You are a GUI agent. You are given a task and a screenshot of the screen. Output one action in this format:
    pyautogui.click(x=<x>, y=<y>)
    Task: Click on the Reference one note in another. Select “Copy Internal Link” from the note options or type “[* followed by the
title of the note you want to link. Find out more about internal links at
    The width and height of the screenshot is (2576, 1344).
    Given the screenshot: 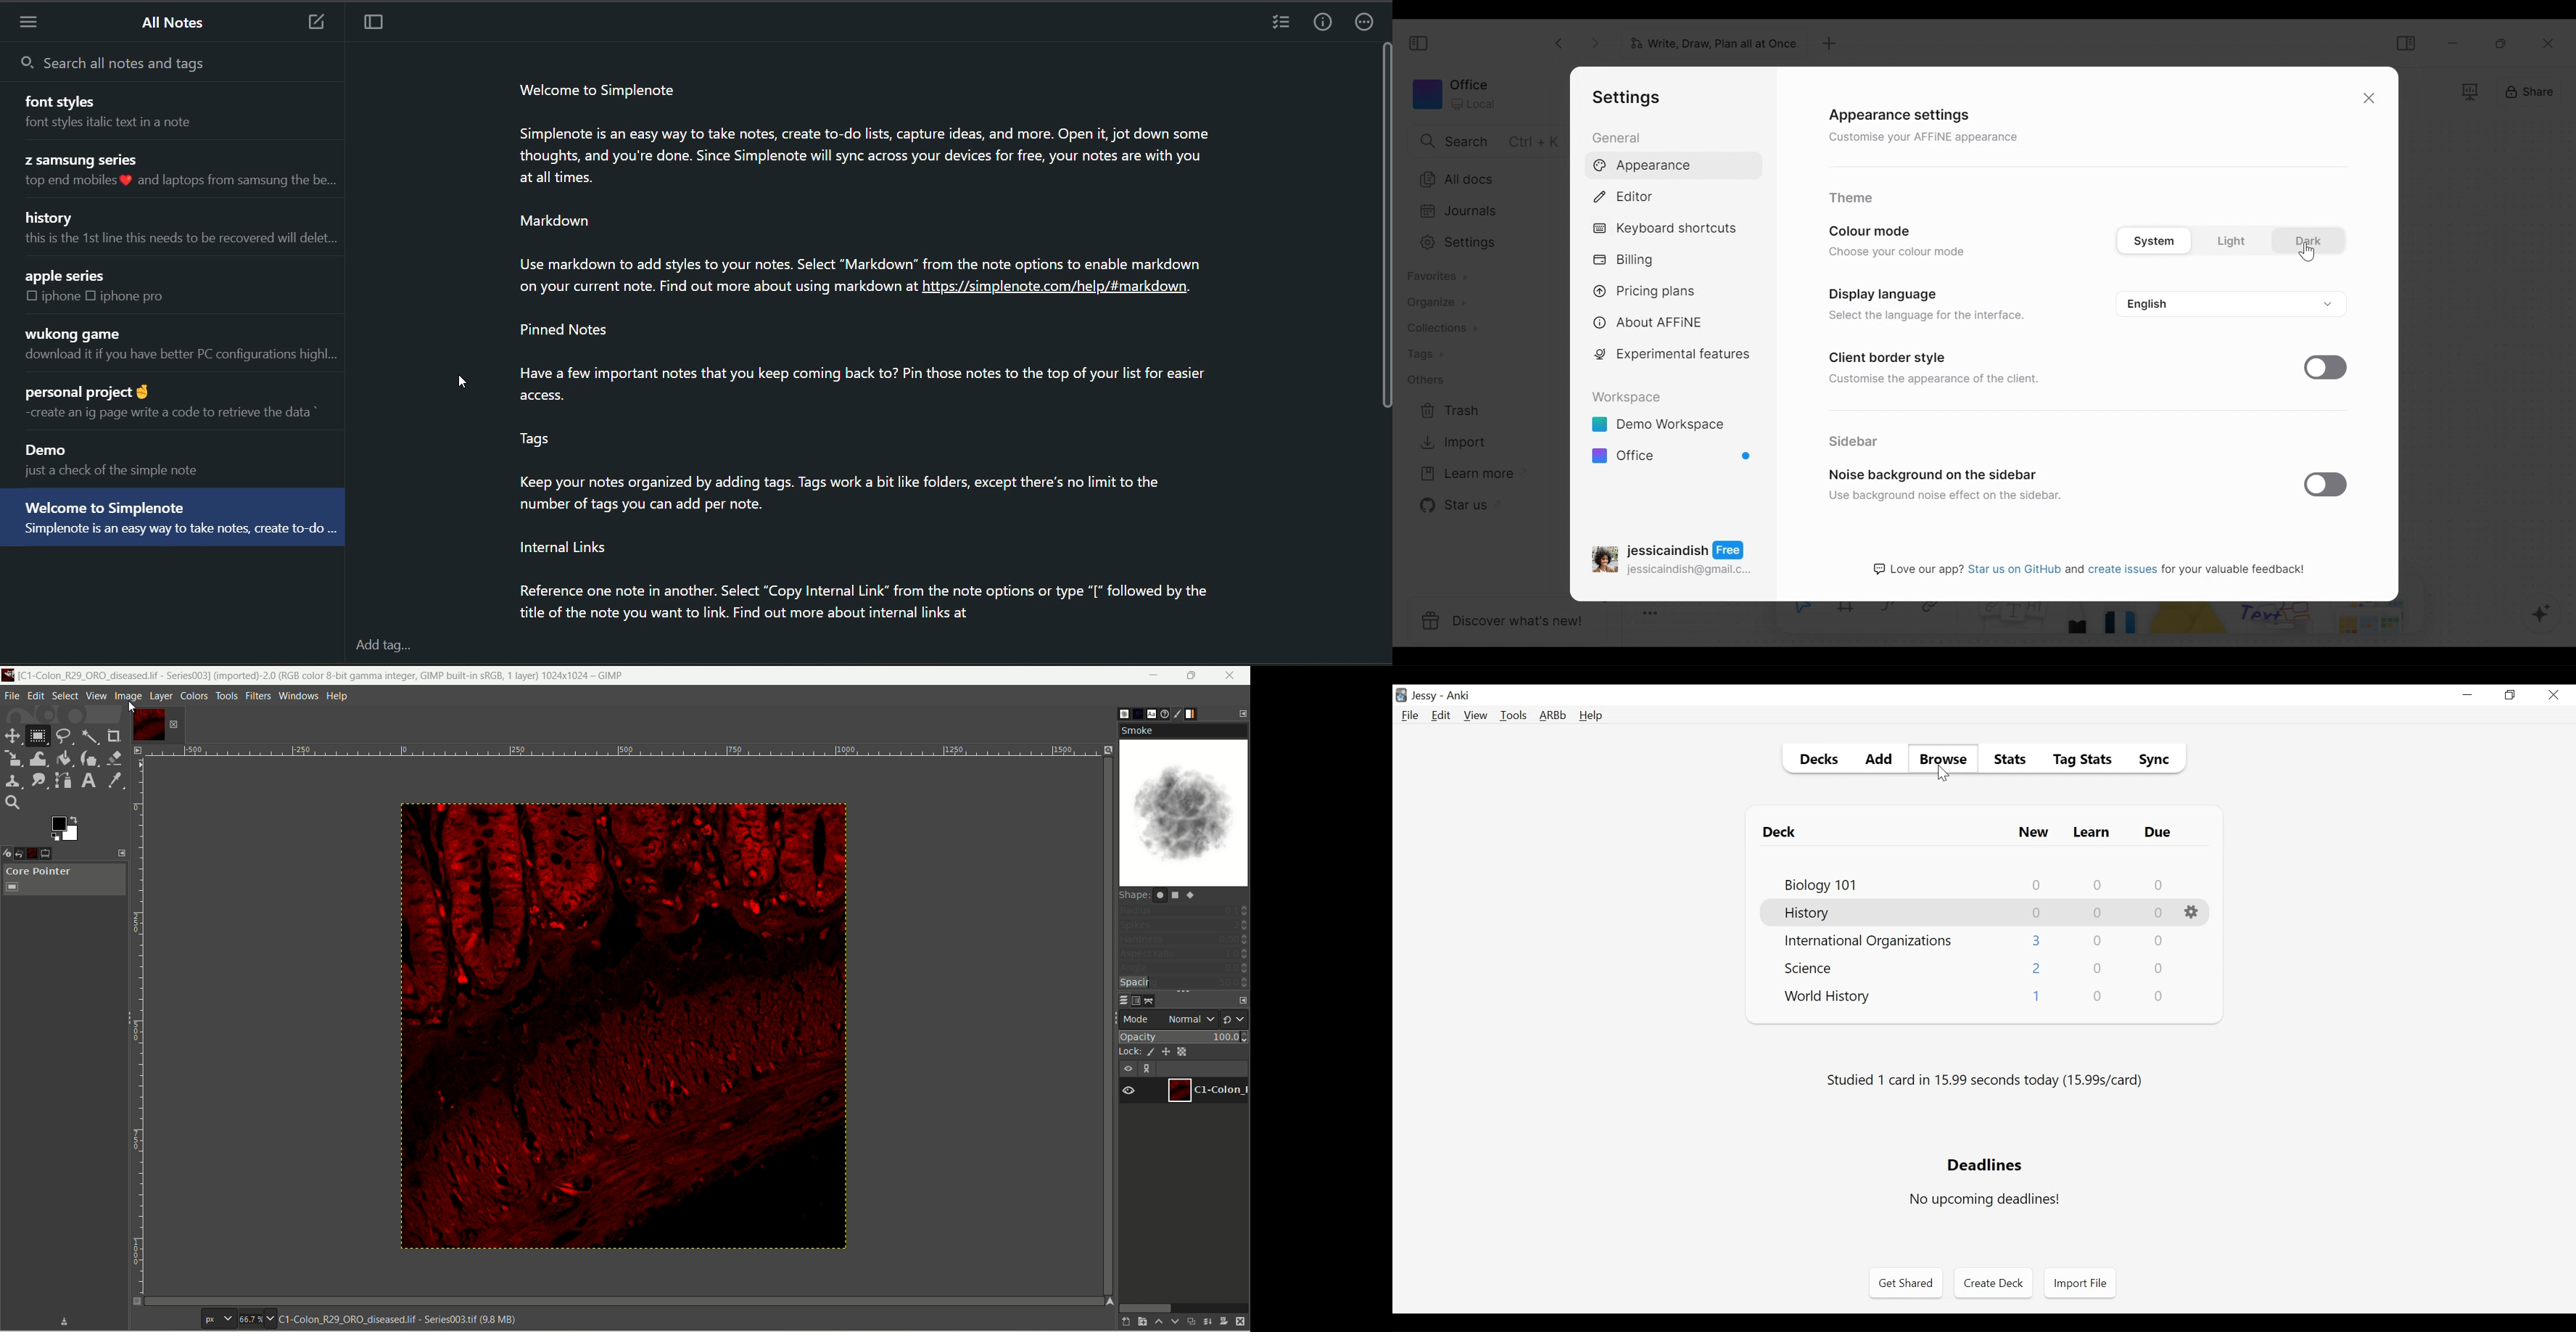 What is the action you would take?
    pyautogui.click(x=855, y=604)
    